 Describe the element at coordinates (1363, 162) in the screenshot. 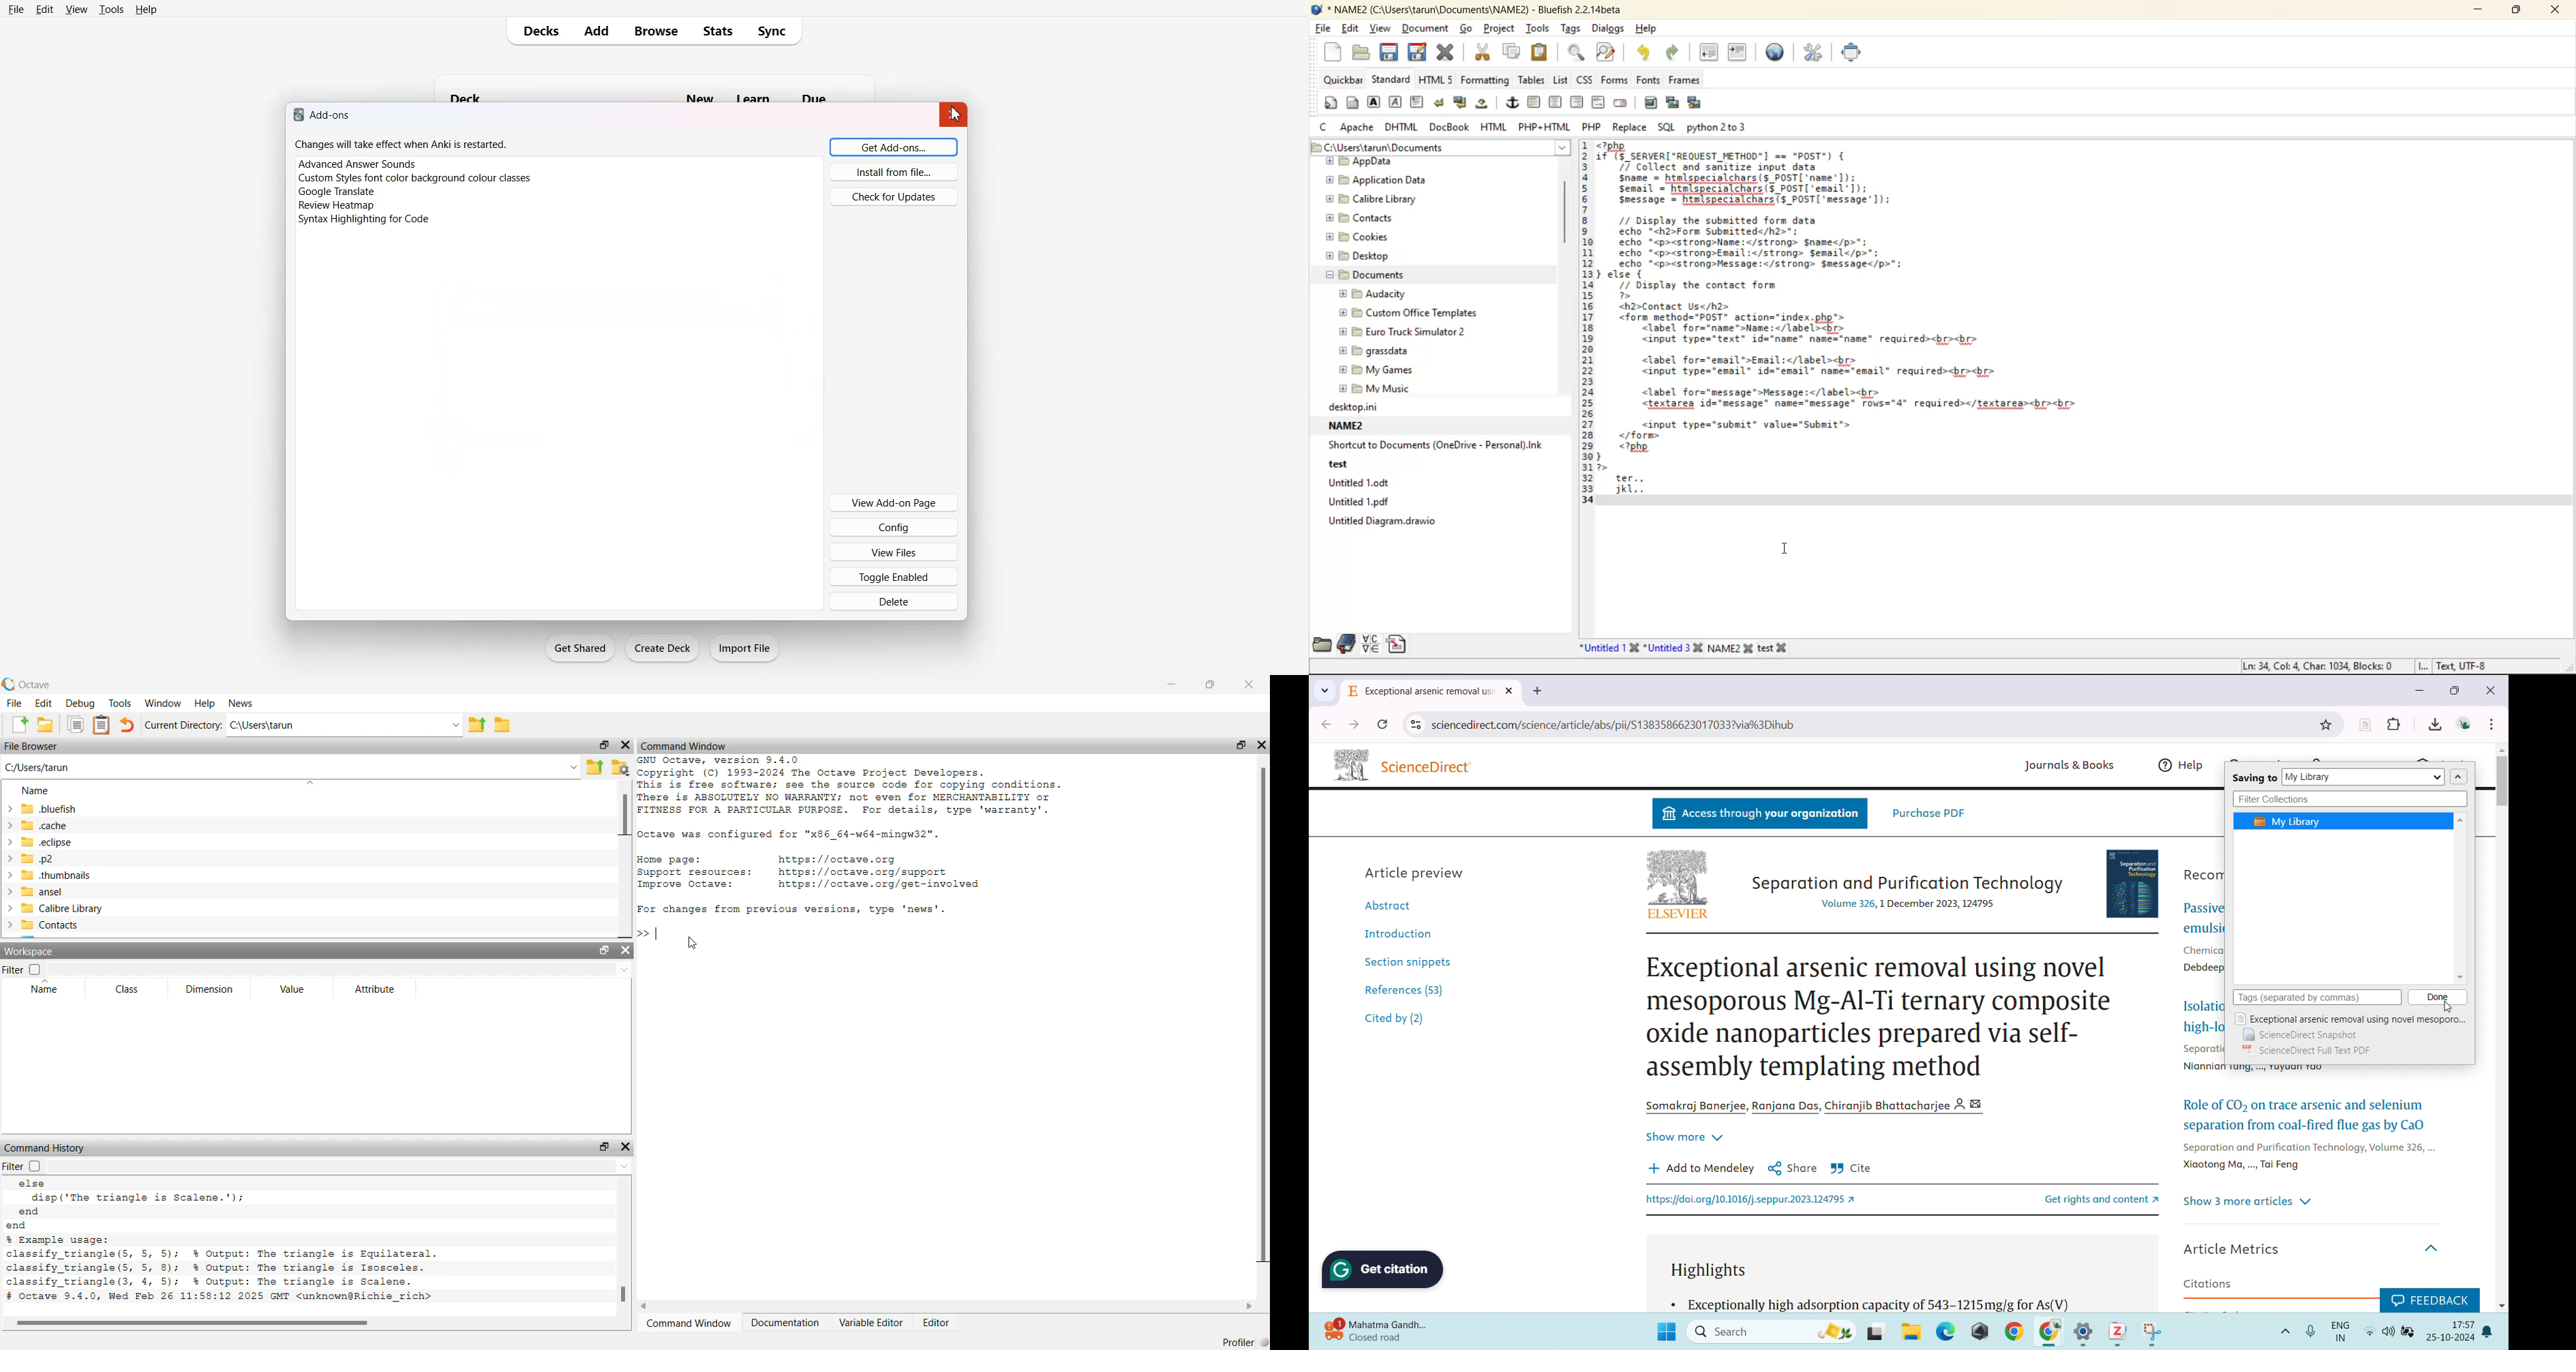

I see `AppData` at that location.